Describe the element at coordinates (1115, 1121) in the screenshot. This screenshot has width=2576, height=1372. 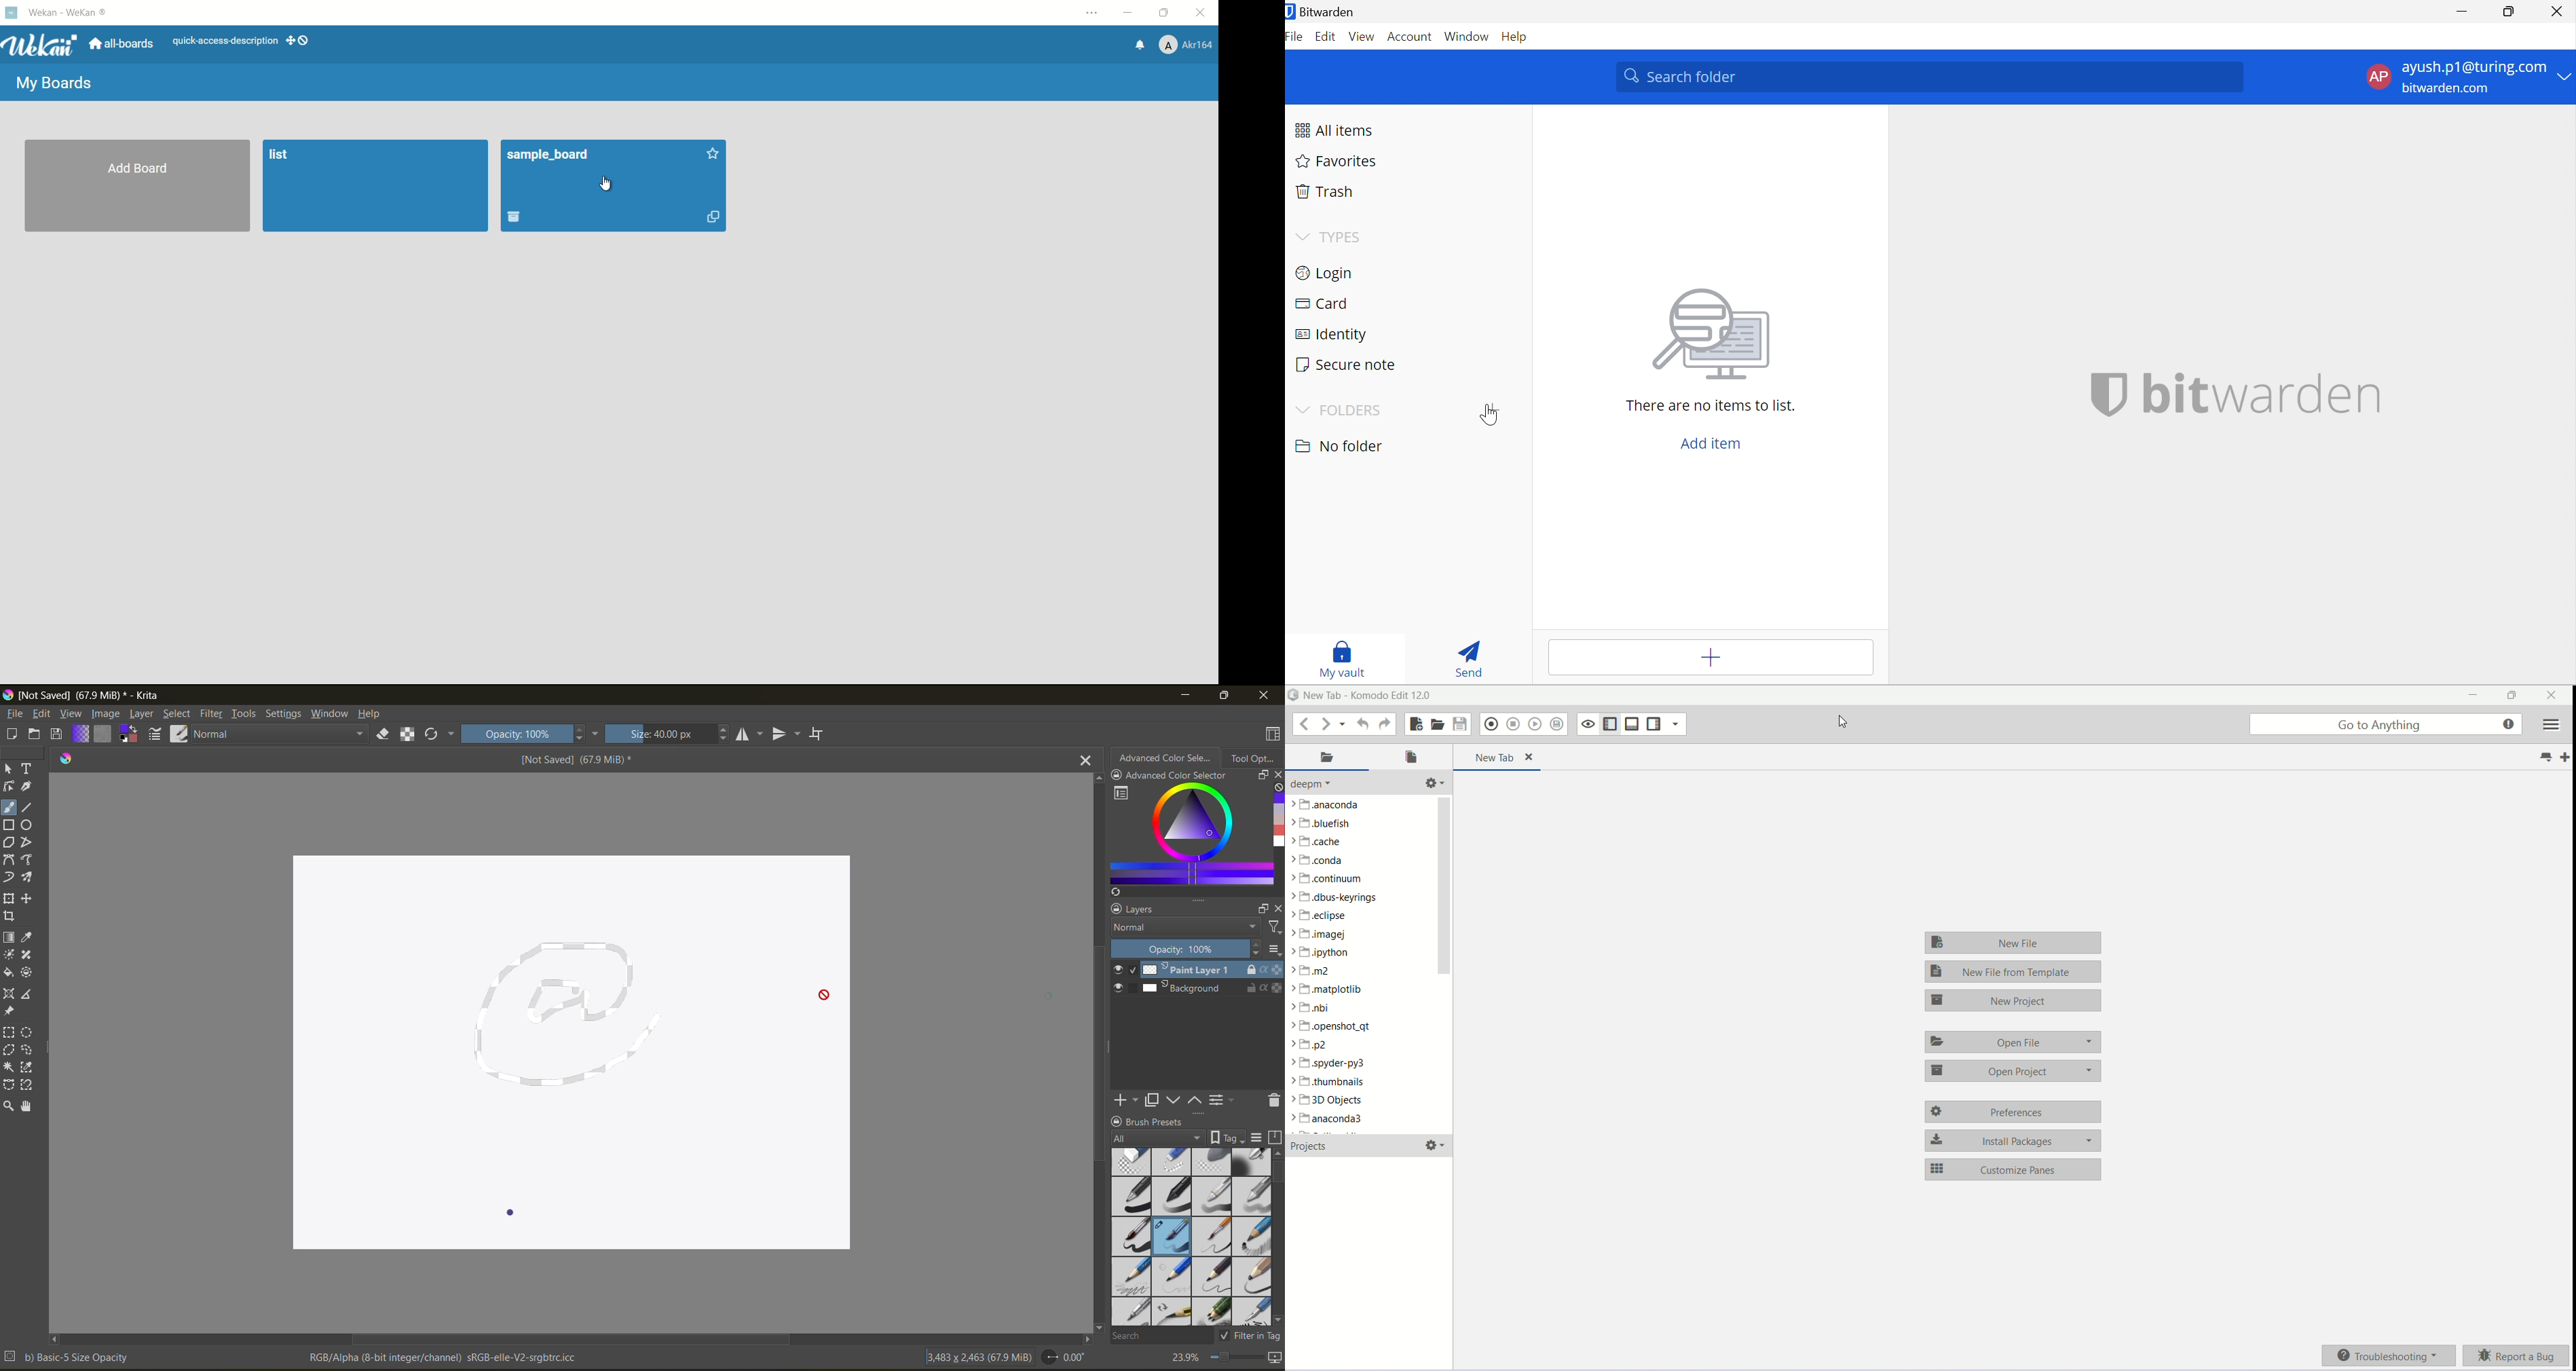
I see `lock docker` at that location.